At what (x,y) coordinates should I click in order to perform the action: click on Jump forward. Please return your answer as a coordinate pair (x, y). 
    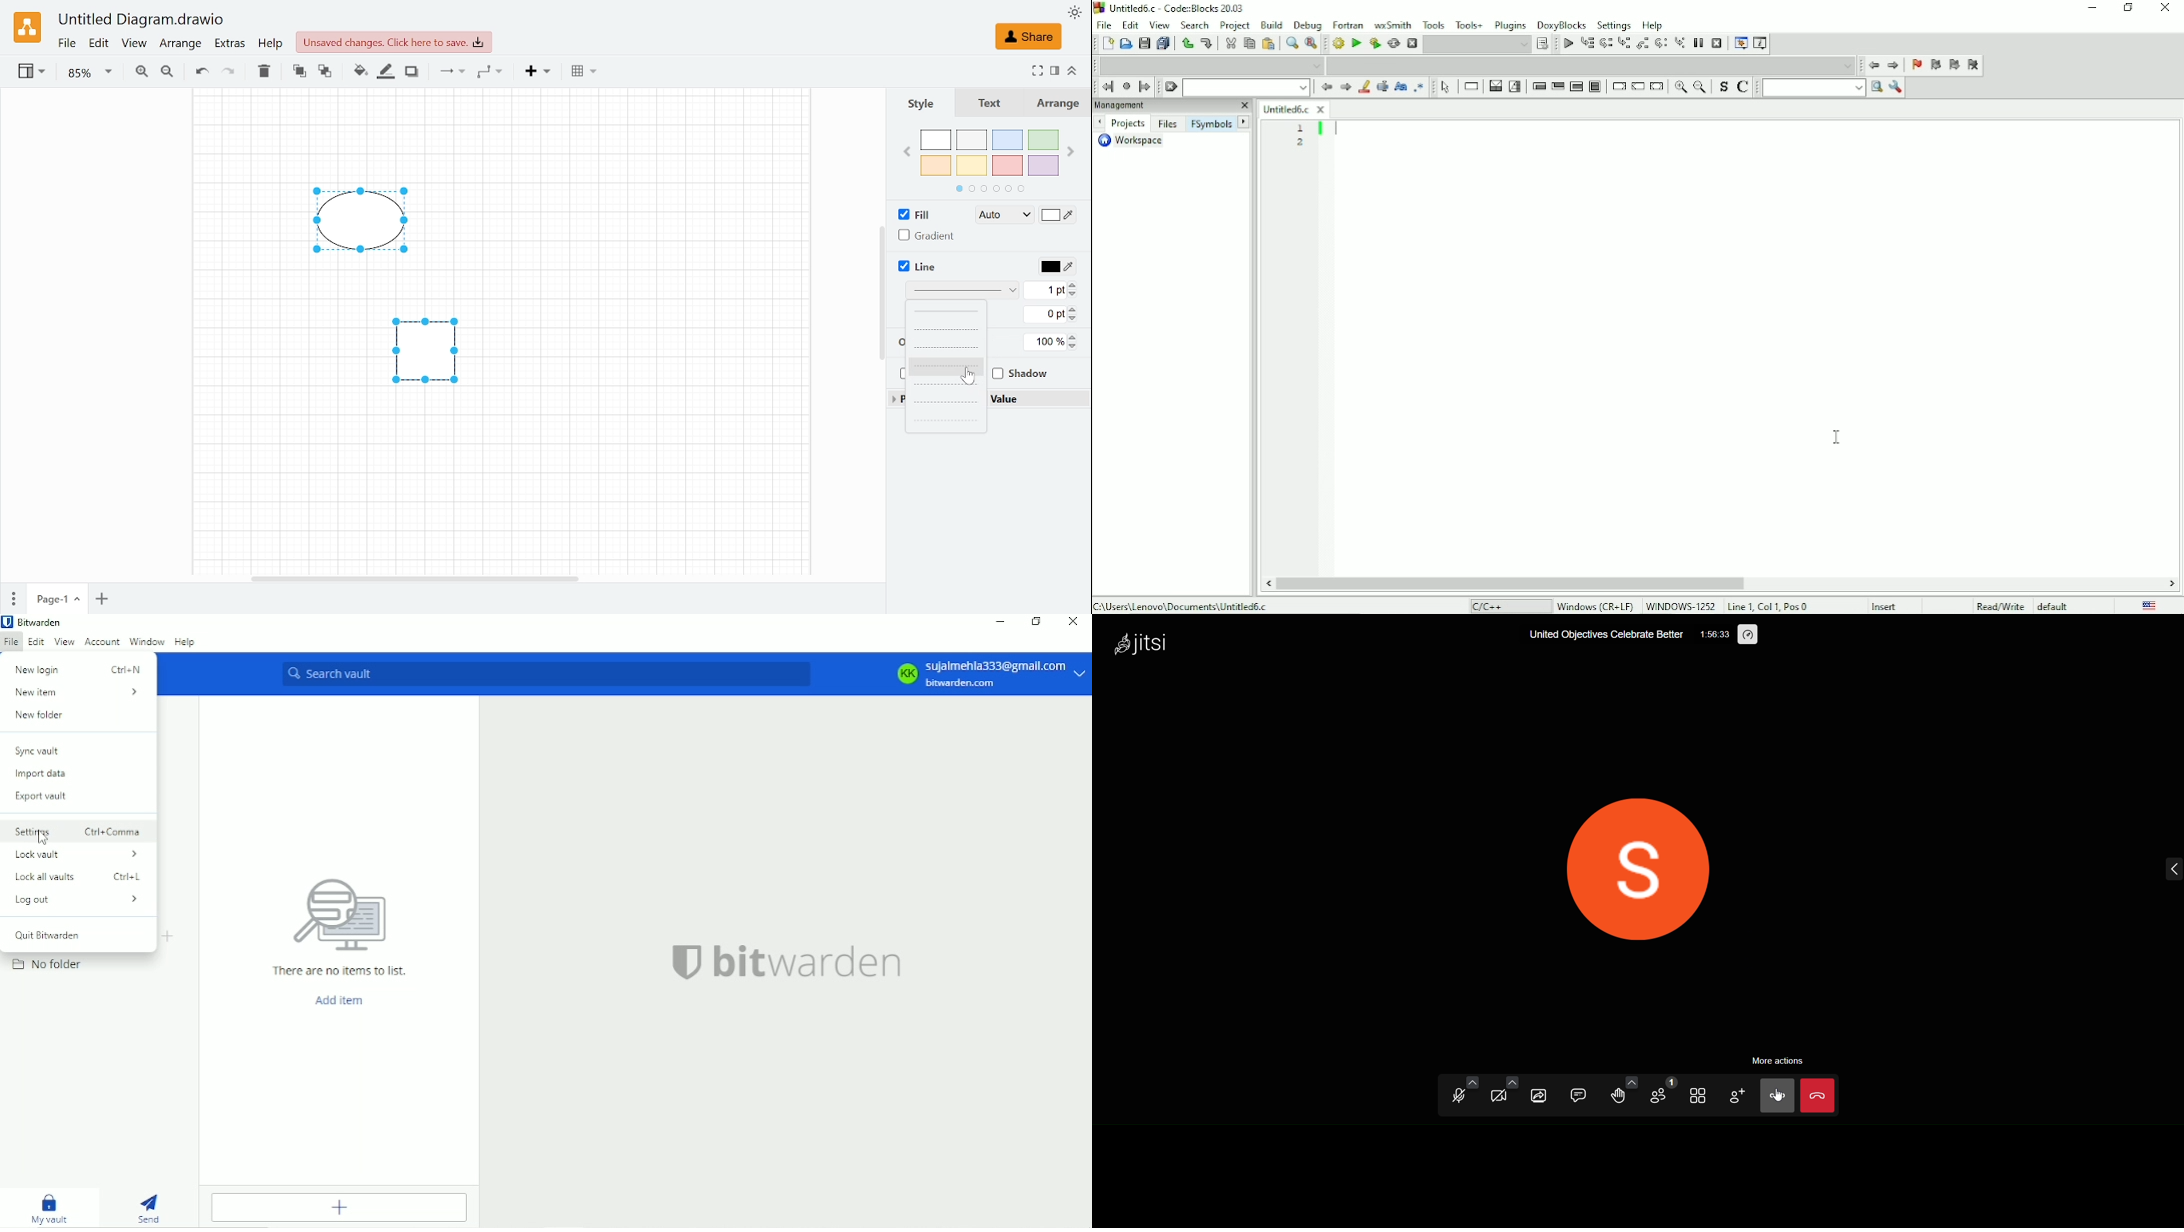
    Looking at the image, I should click on (1145, 87).